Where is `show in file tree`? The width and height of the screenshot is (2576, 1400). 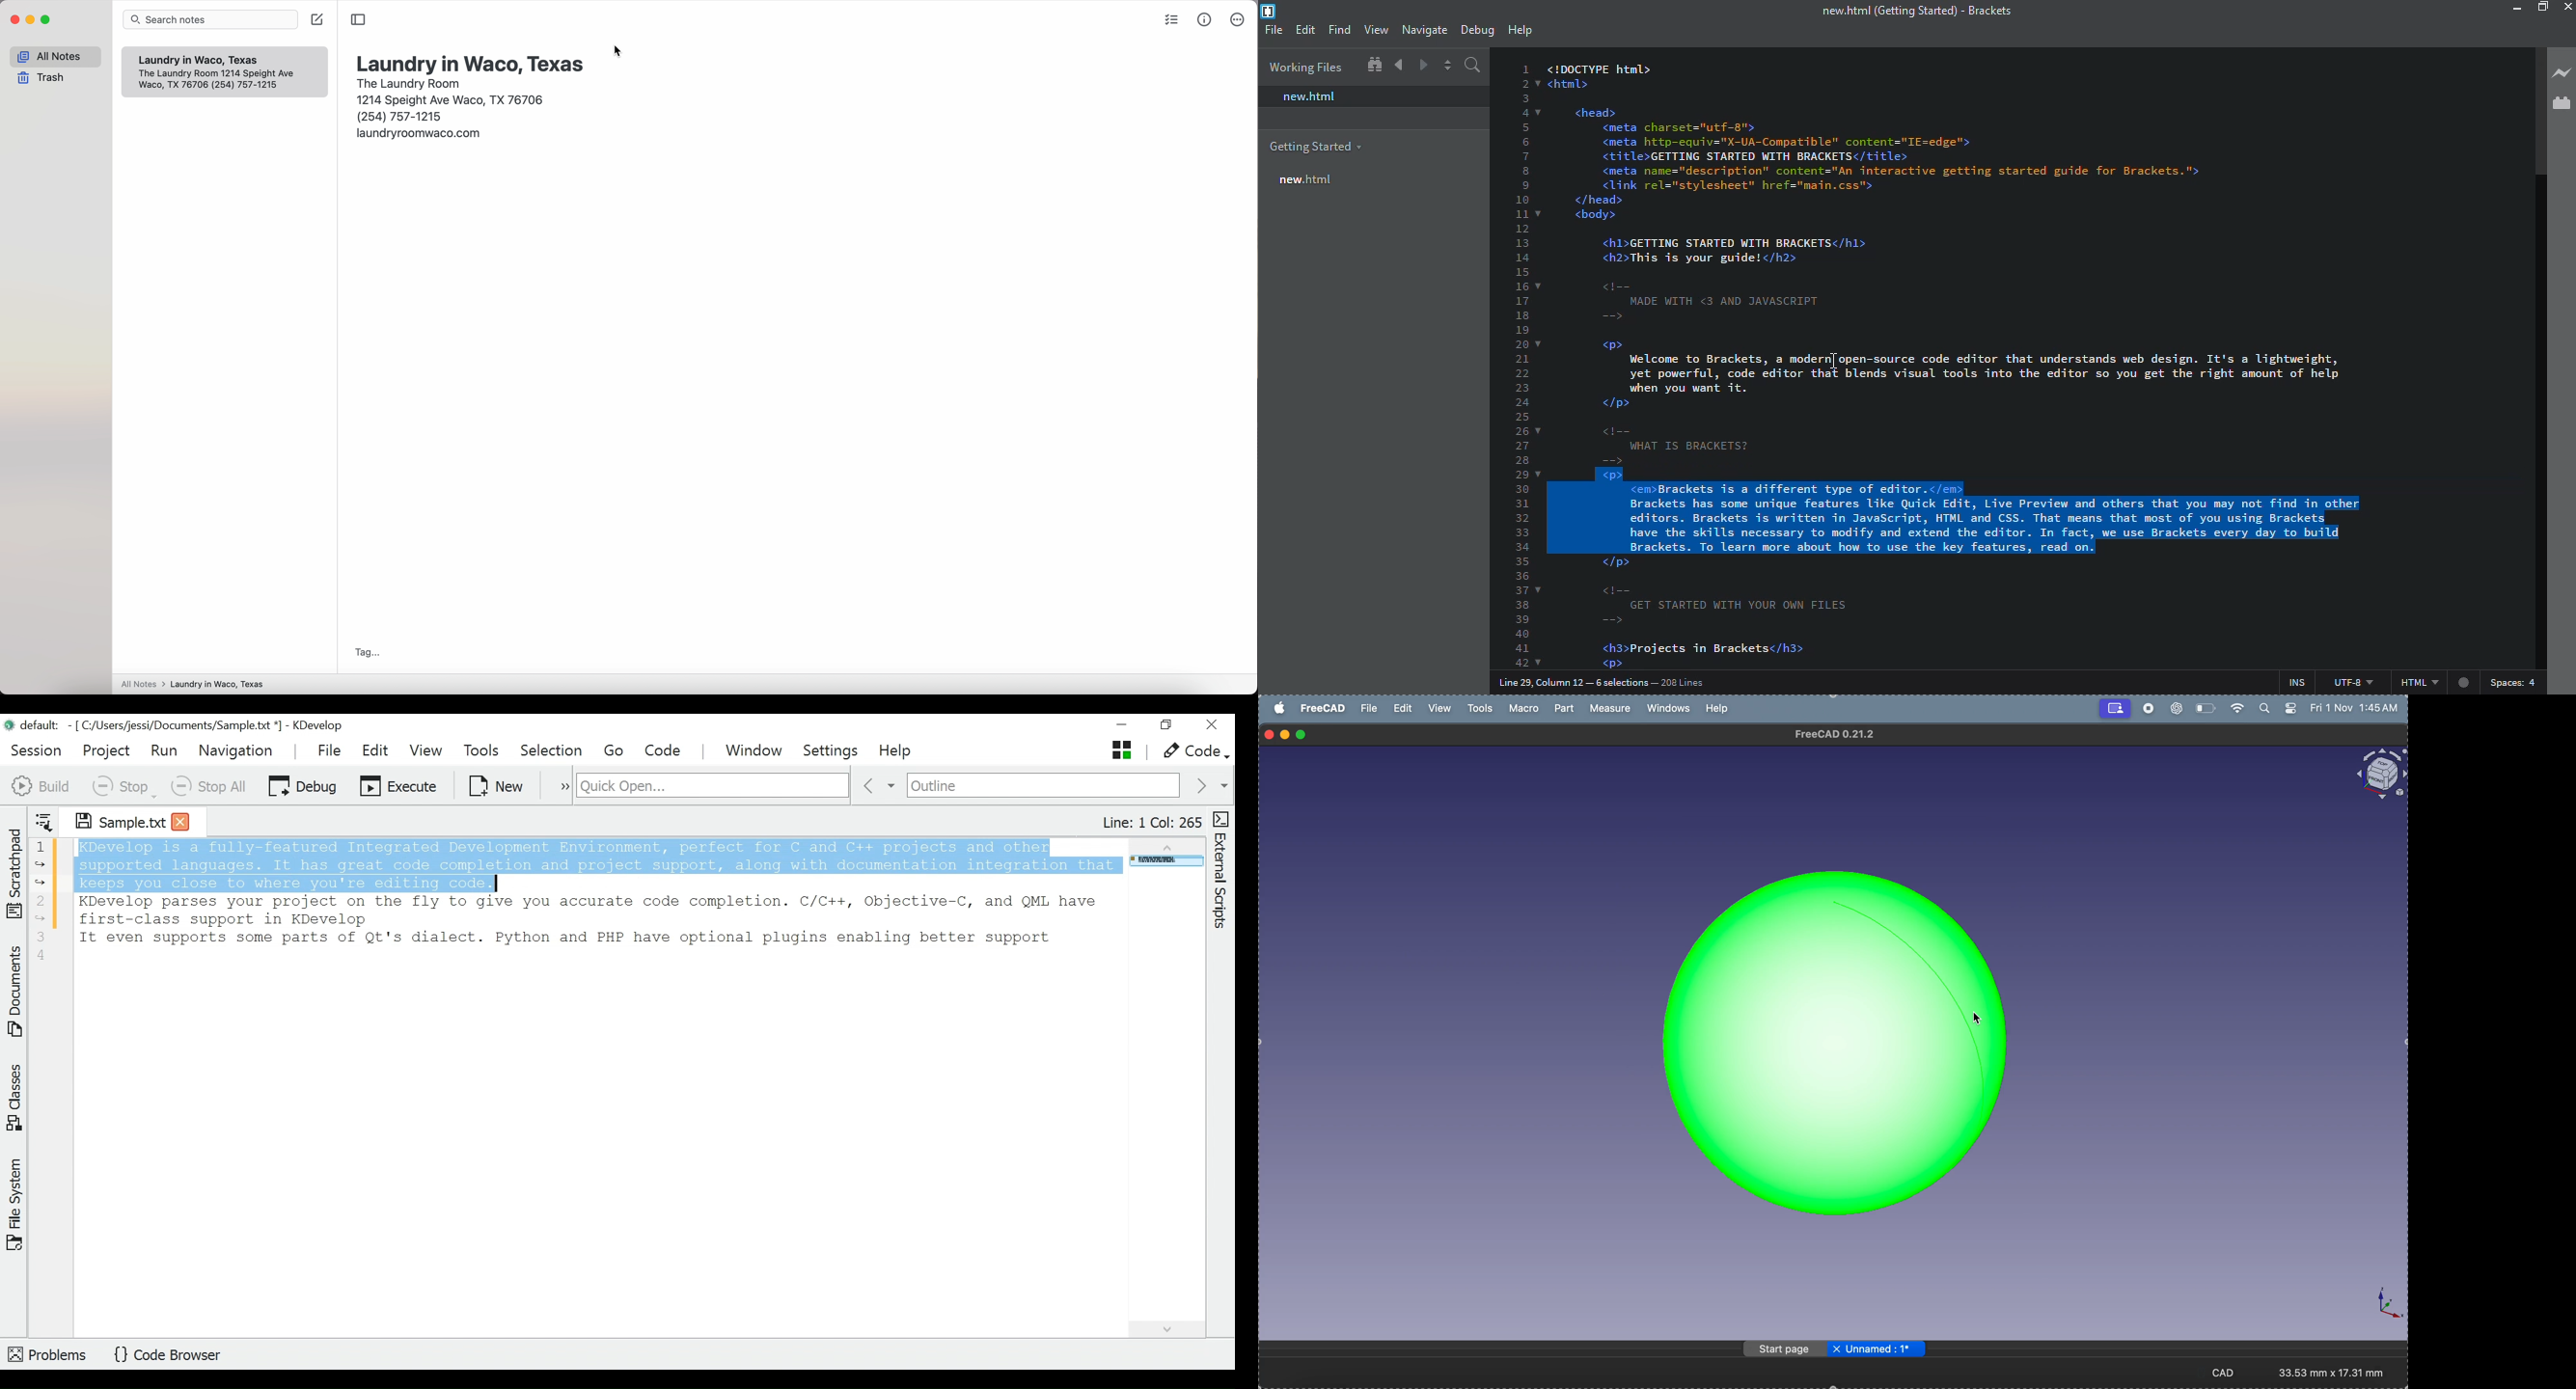 show in file tree is located at coordinates (1375, 65).